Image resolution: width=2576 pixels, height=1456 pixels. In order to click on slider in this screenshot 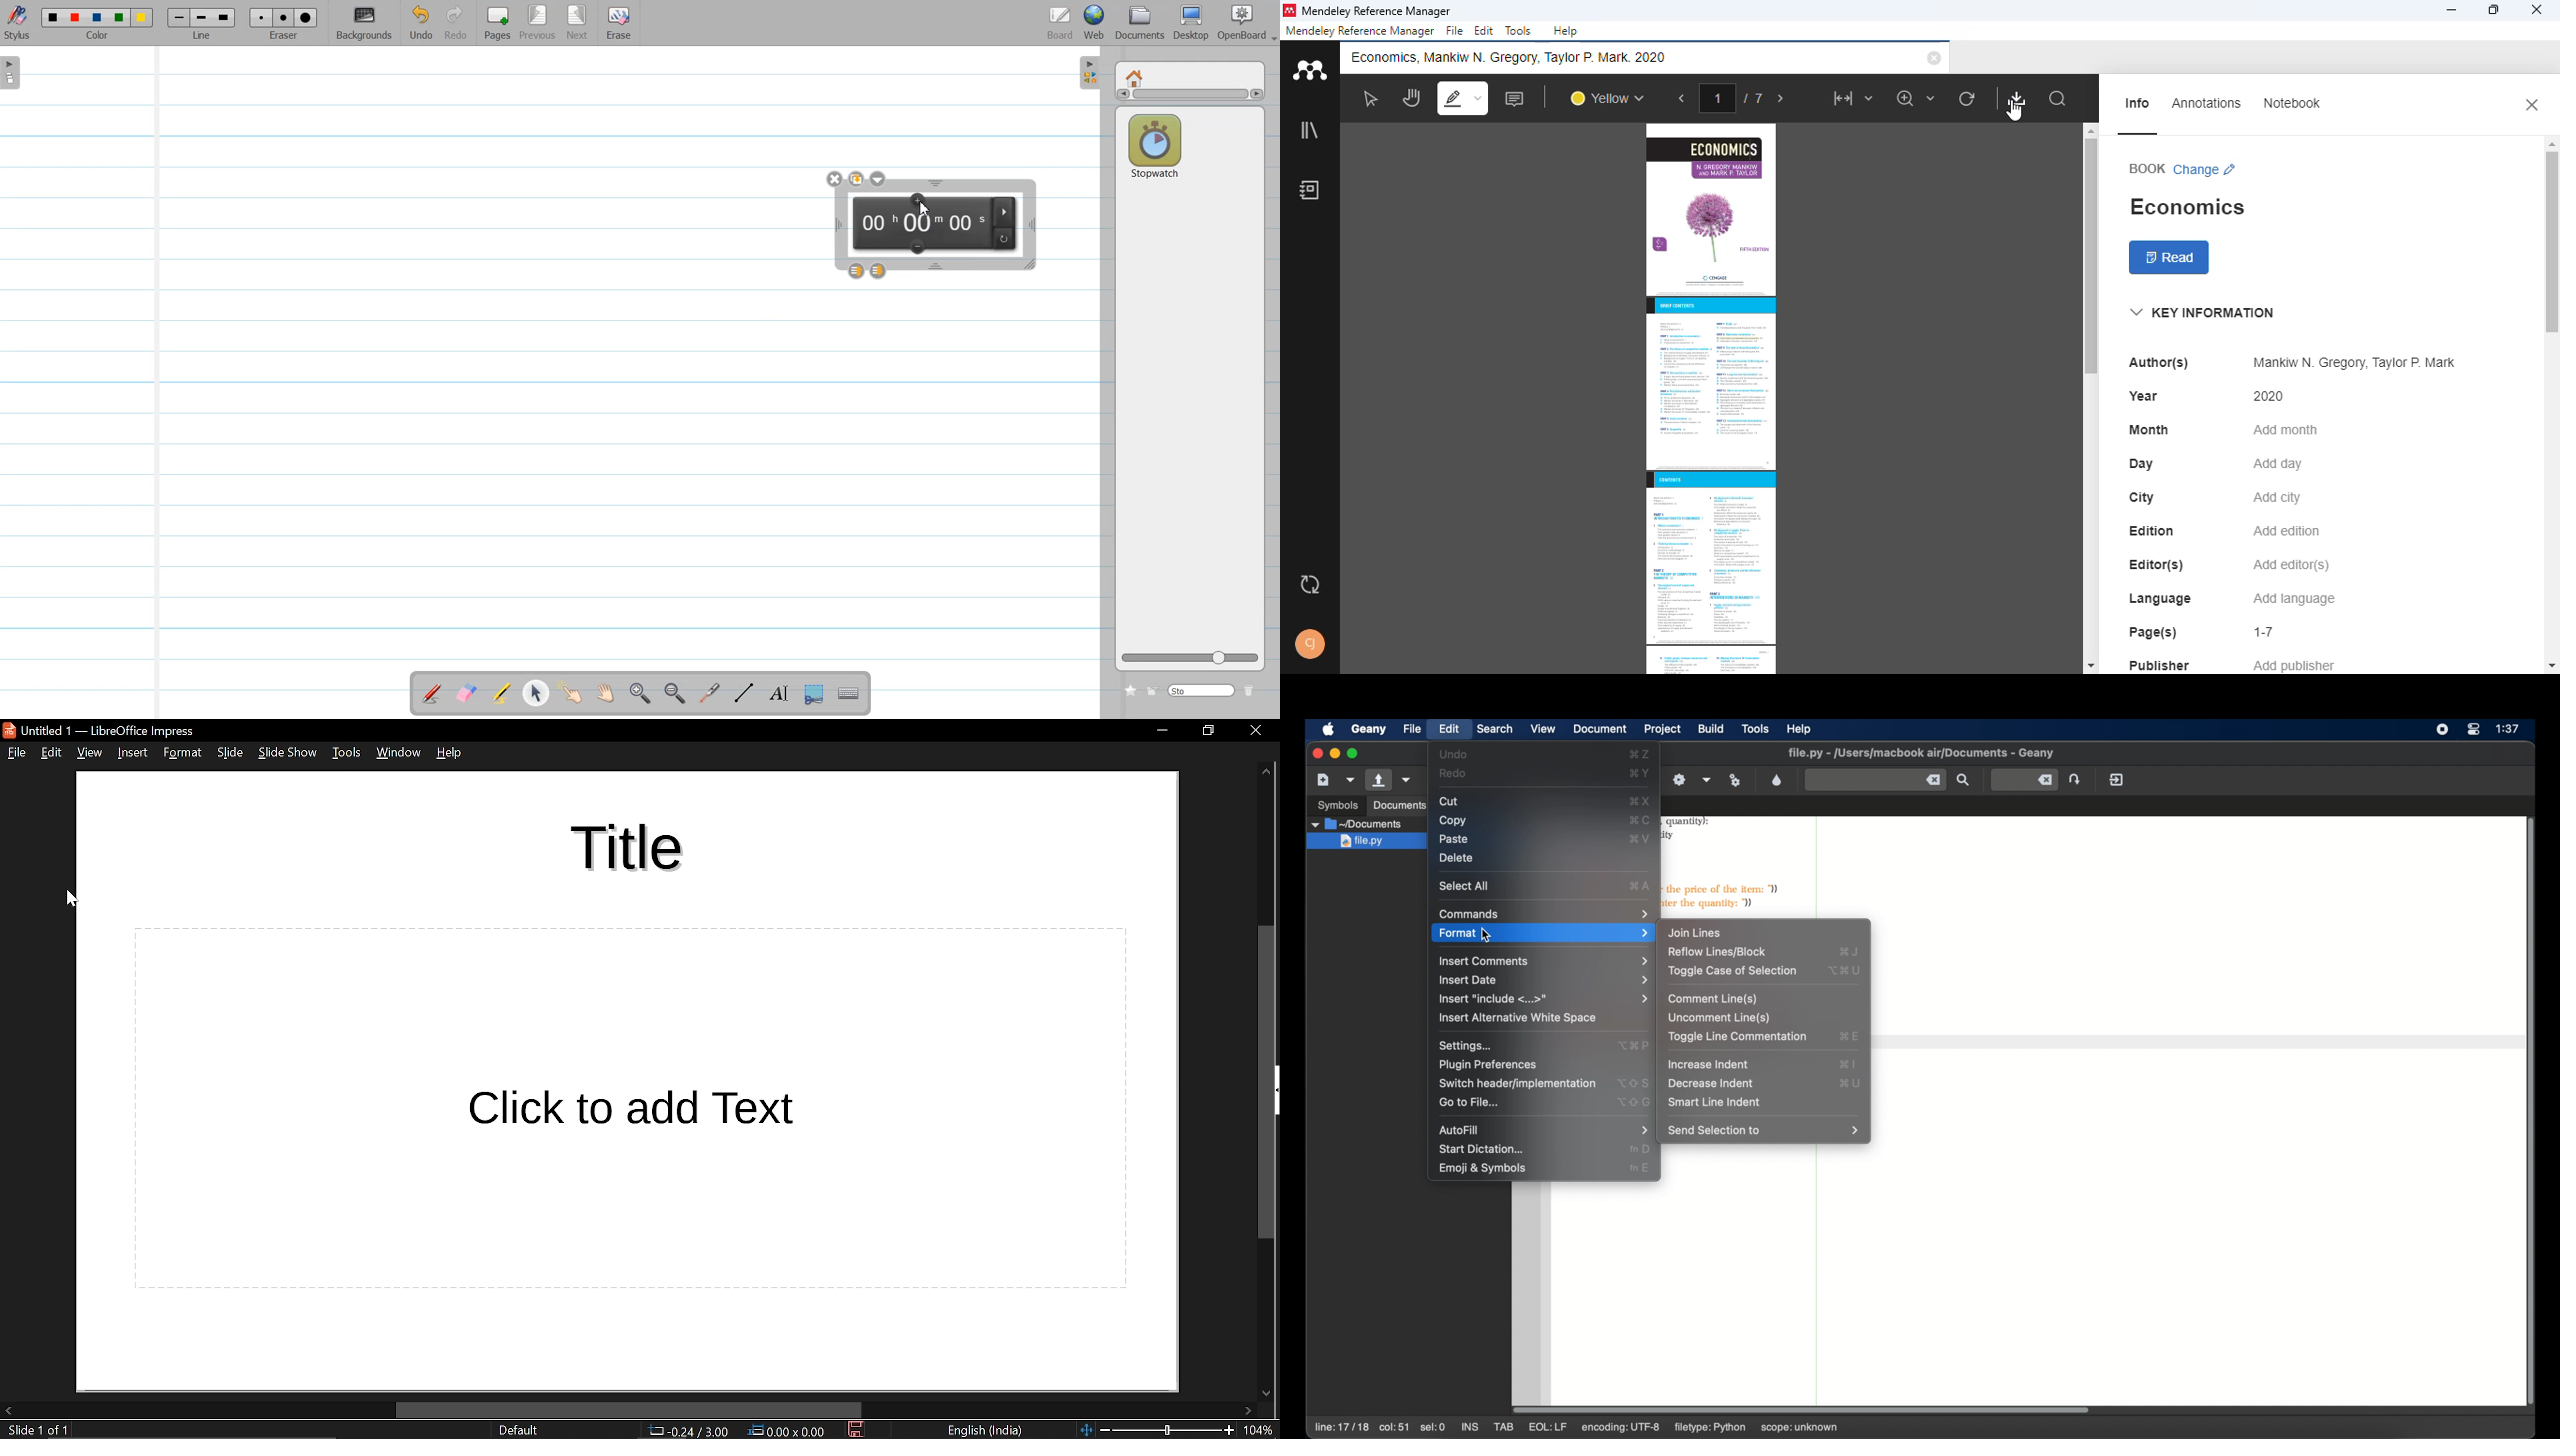, I will do `click(1167, 1428)`.